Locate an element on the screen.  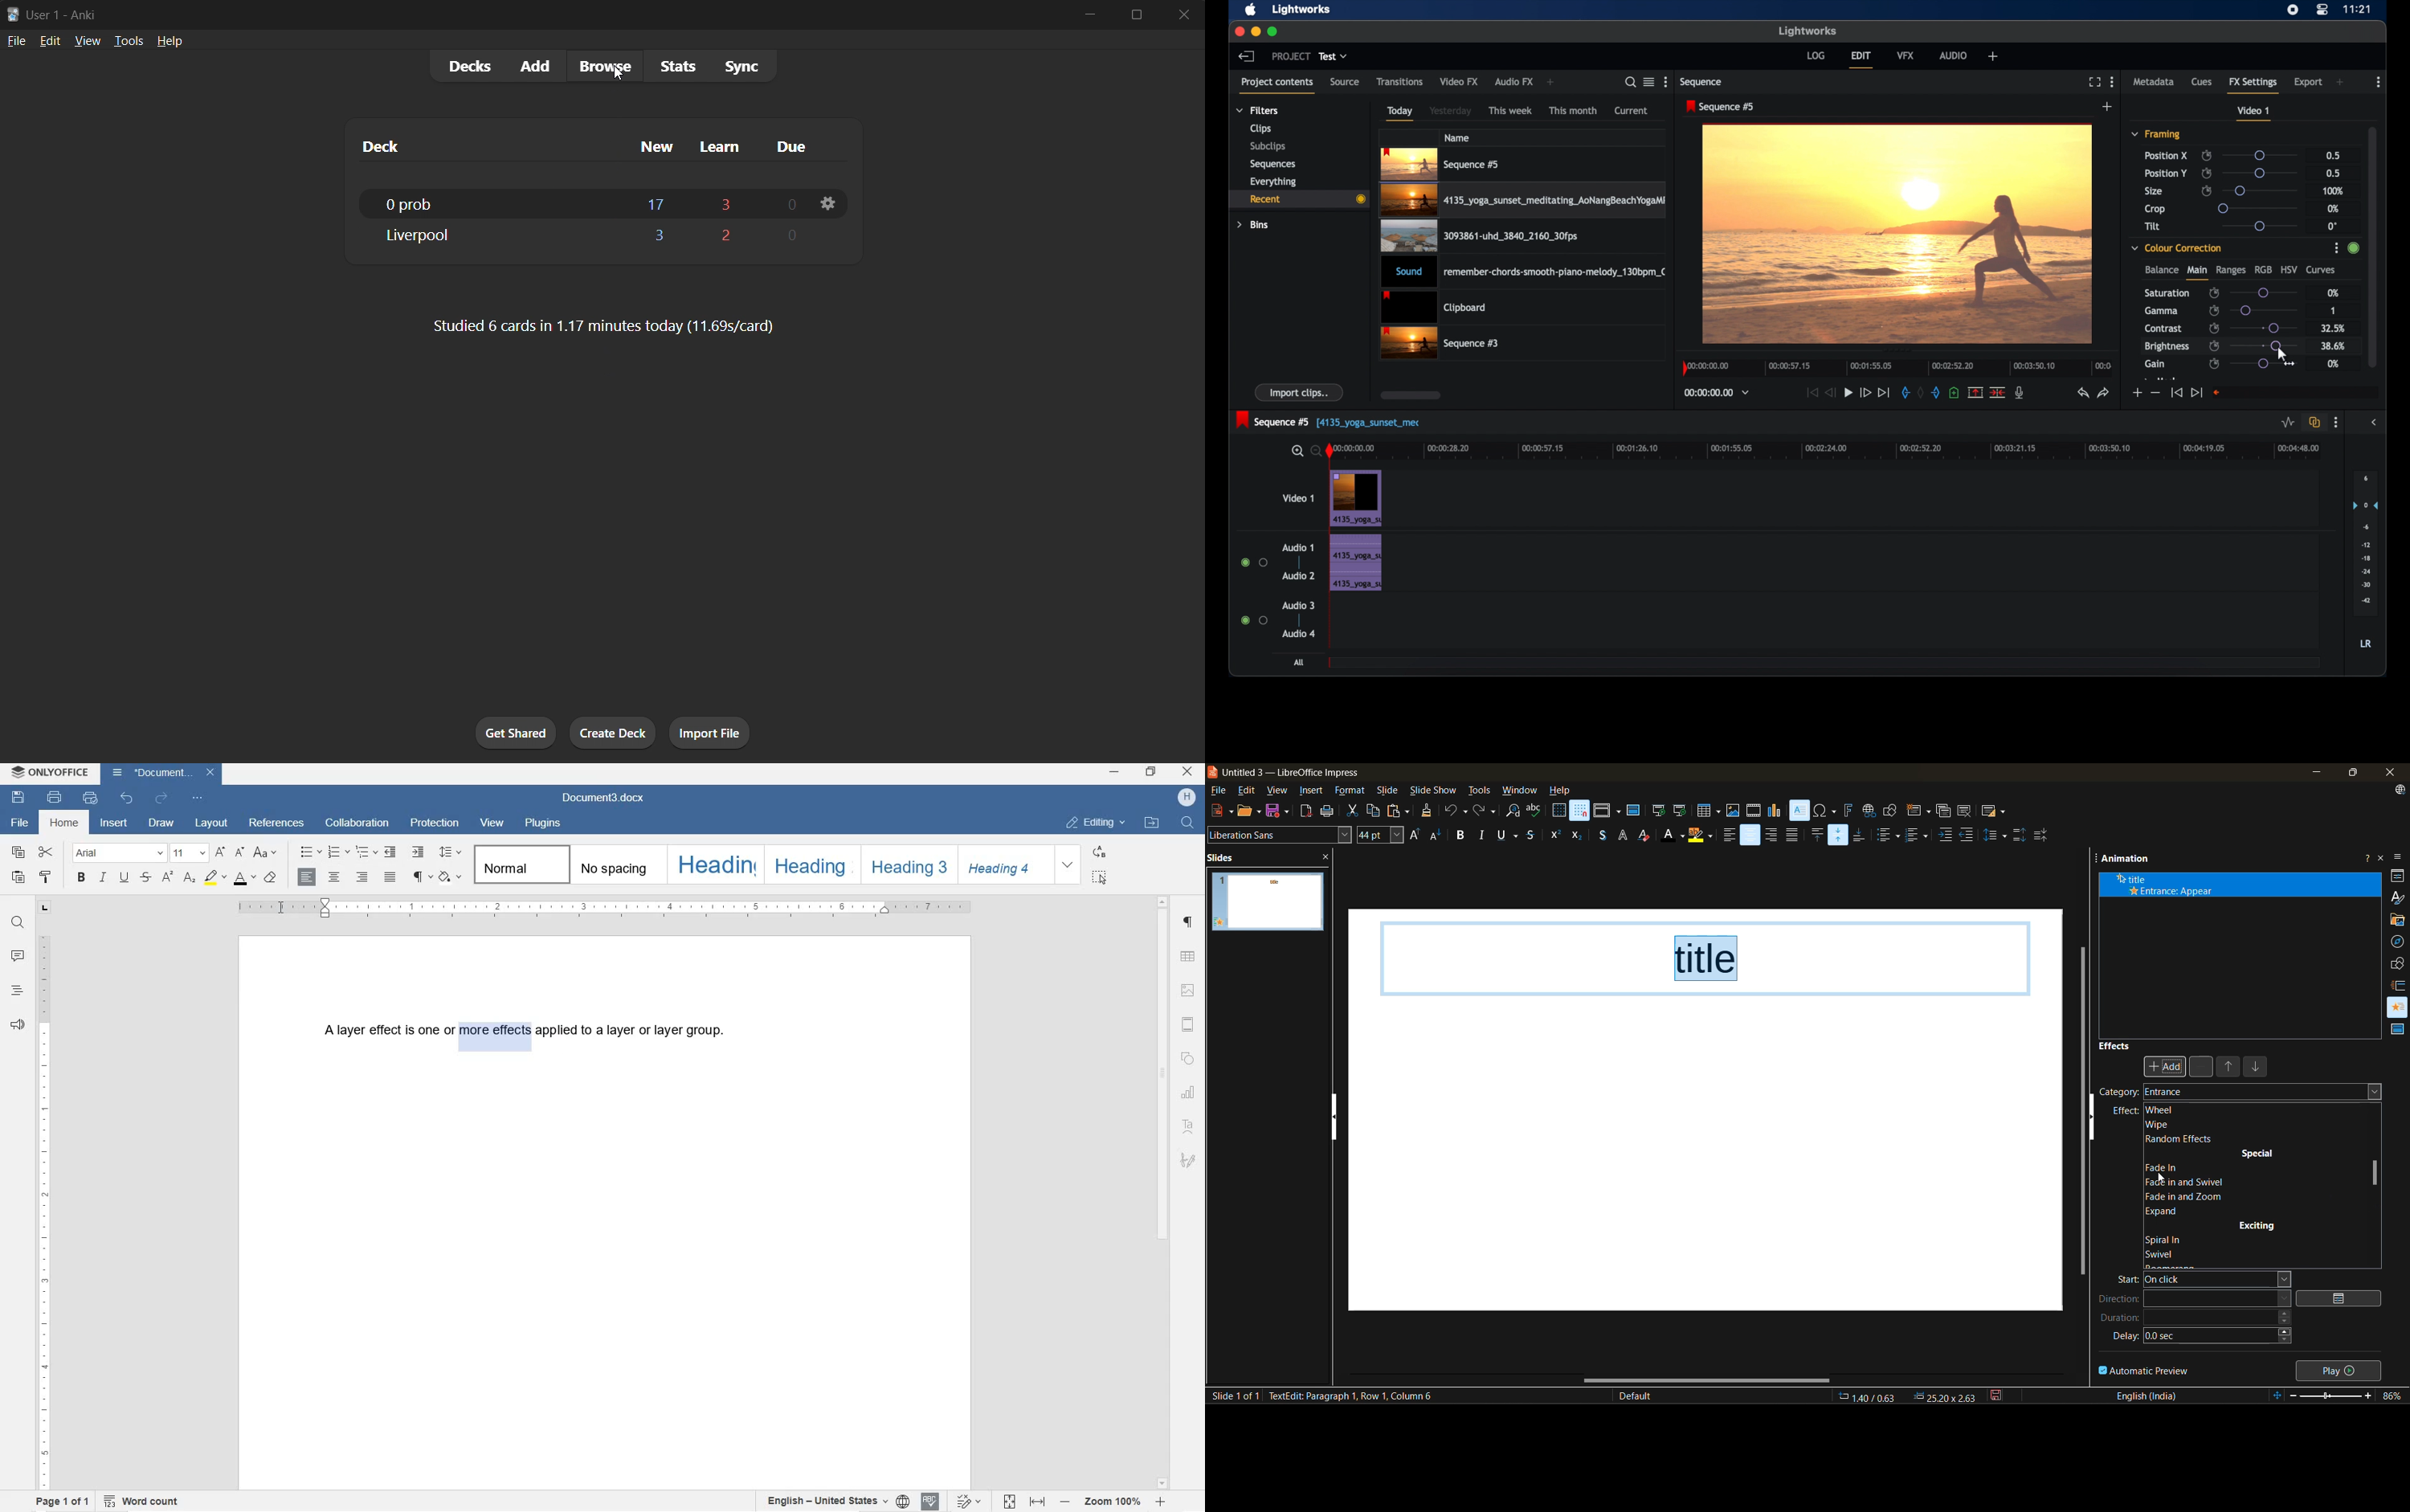
0 is located at coordinates (2332, 227).